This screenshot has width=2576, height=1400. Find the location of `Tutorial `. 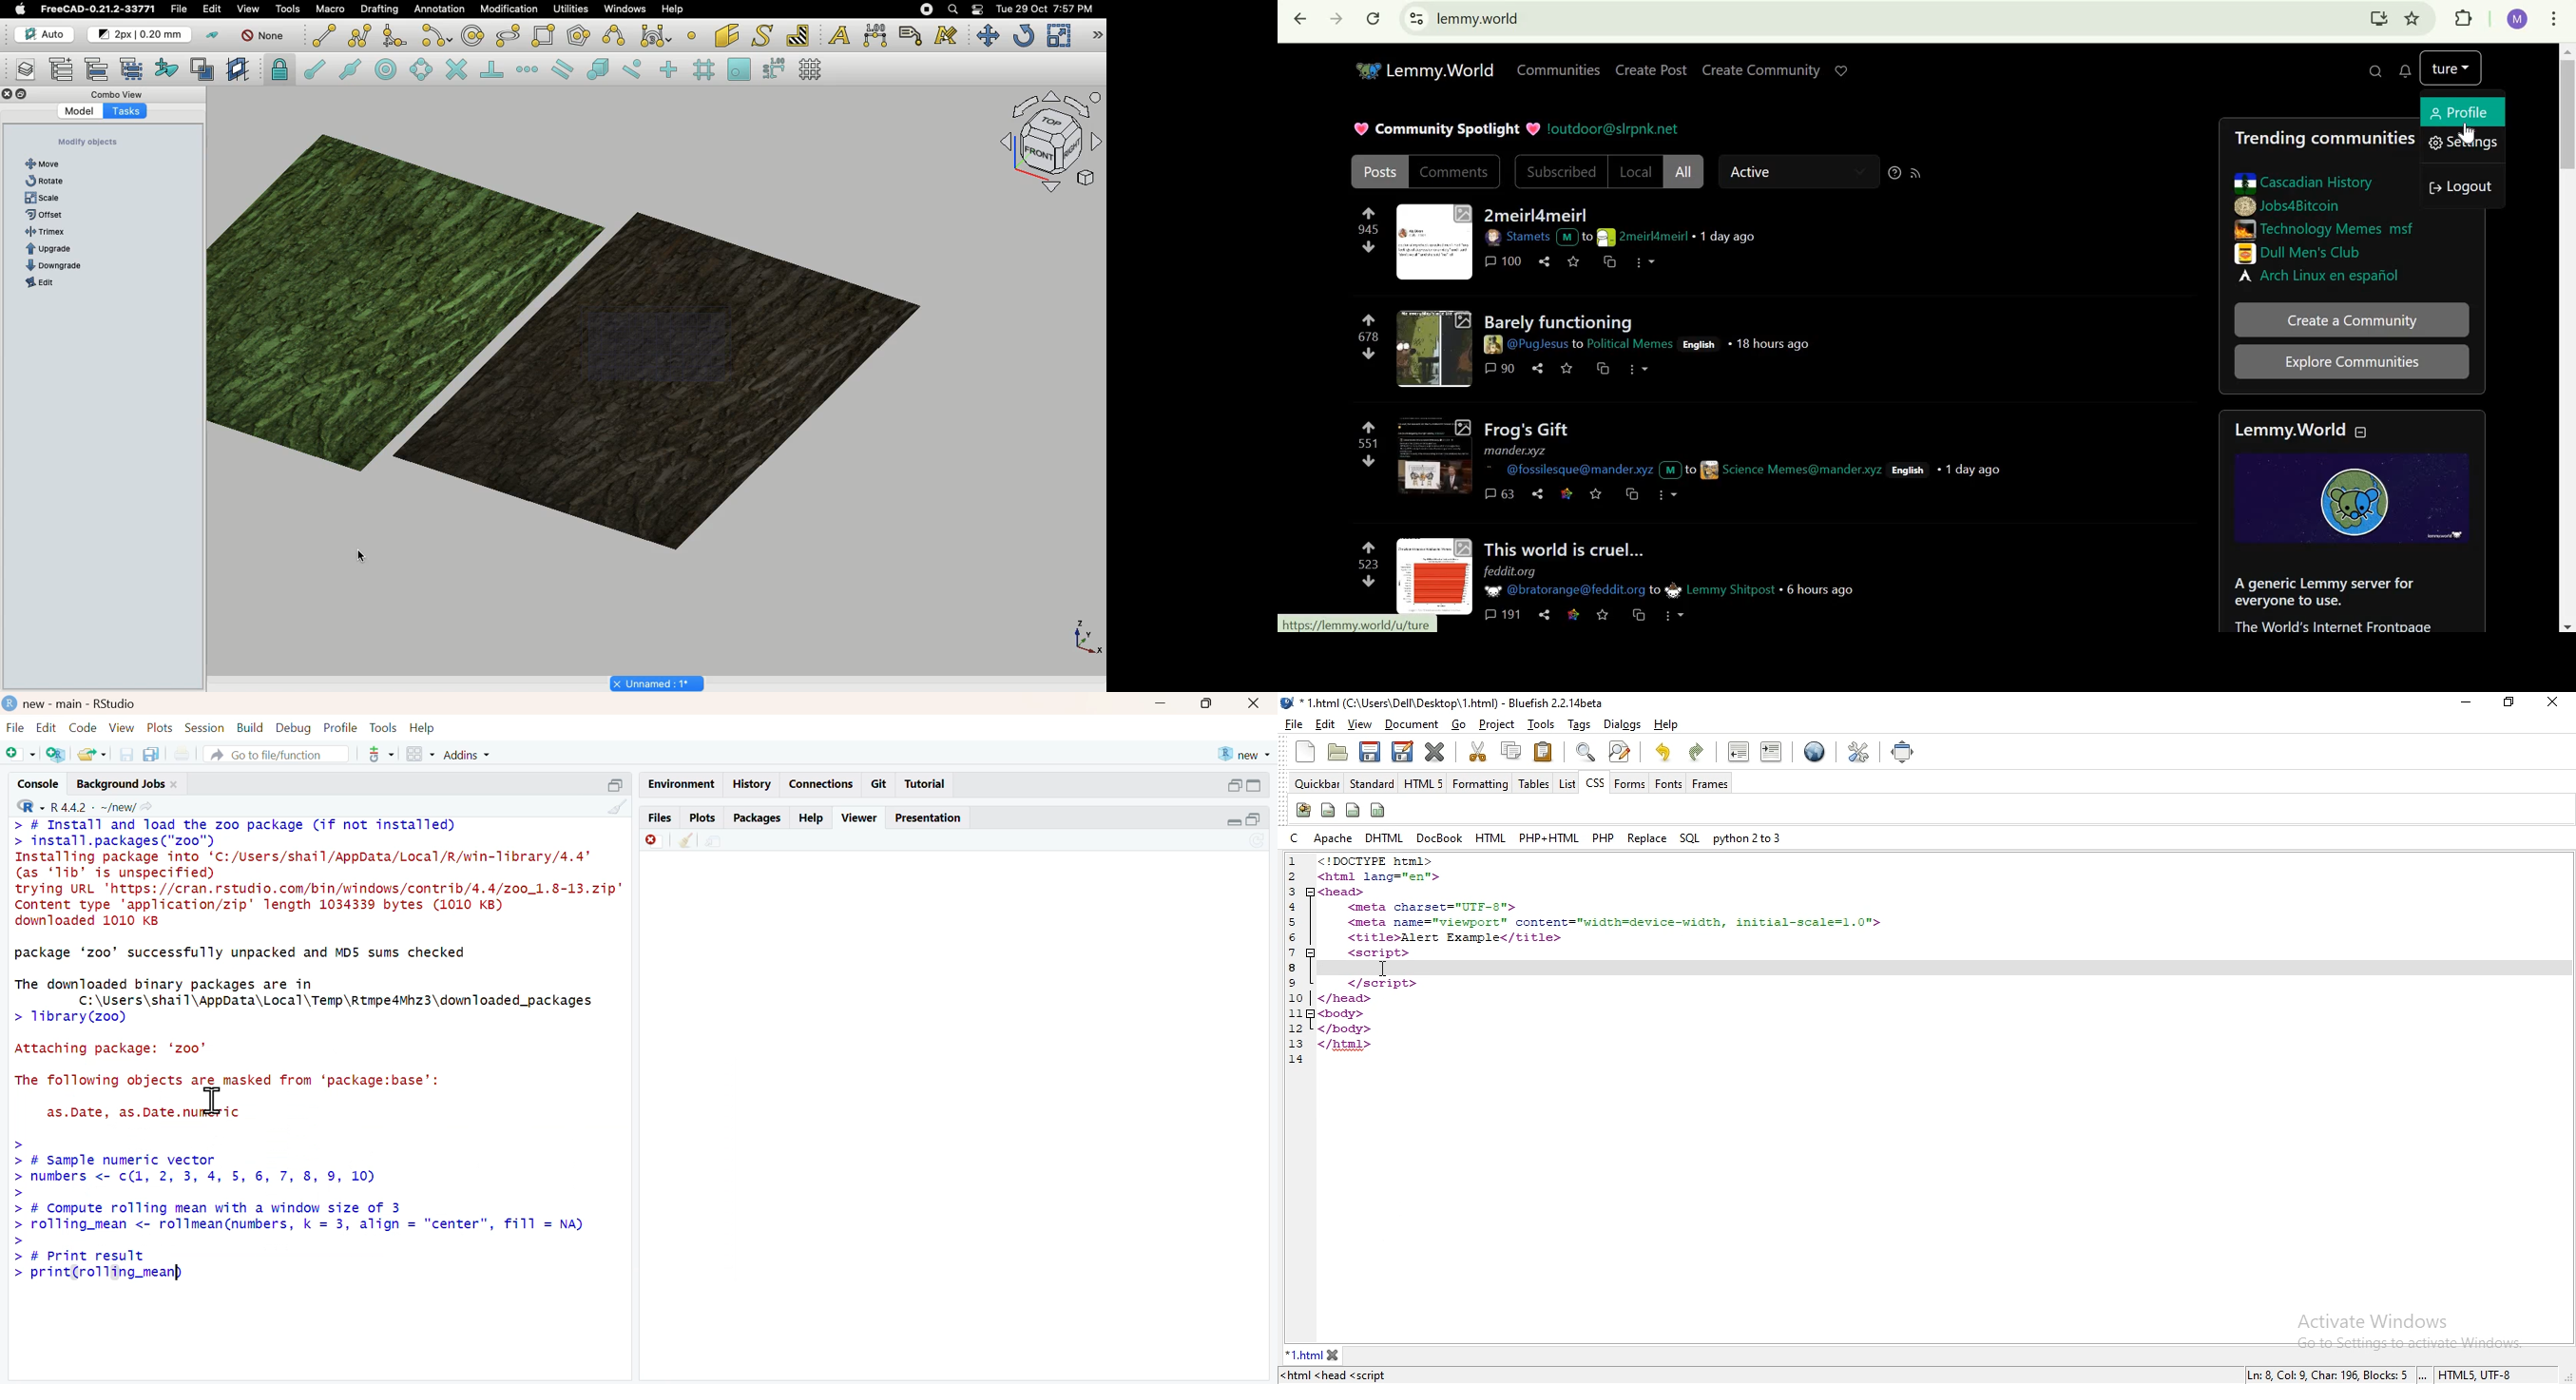

Tutorial  is located at coordinates (926, 784).